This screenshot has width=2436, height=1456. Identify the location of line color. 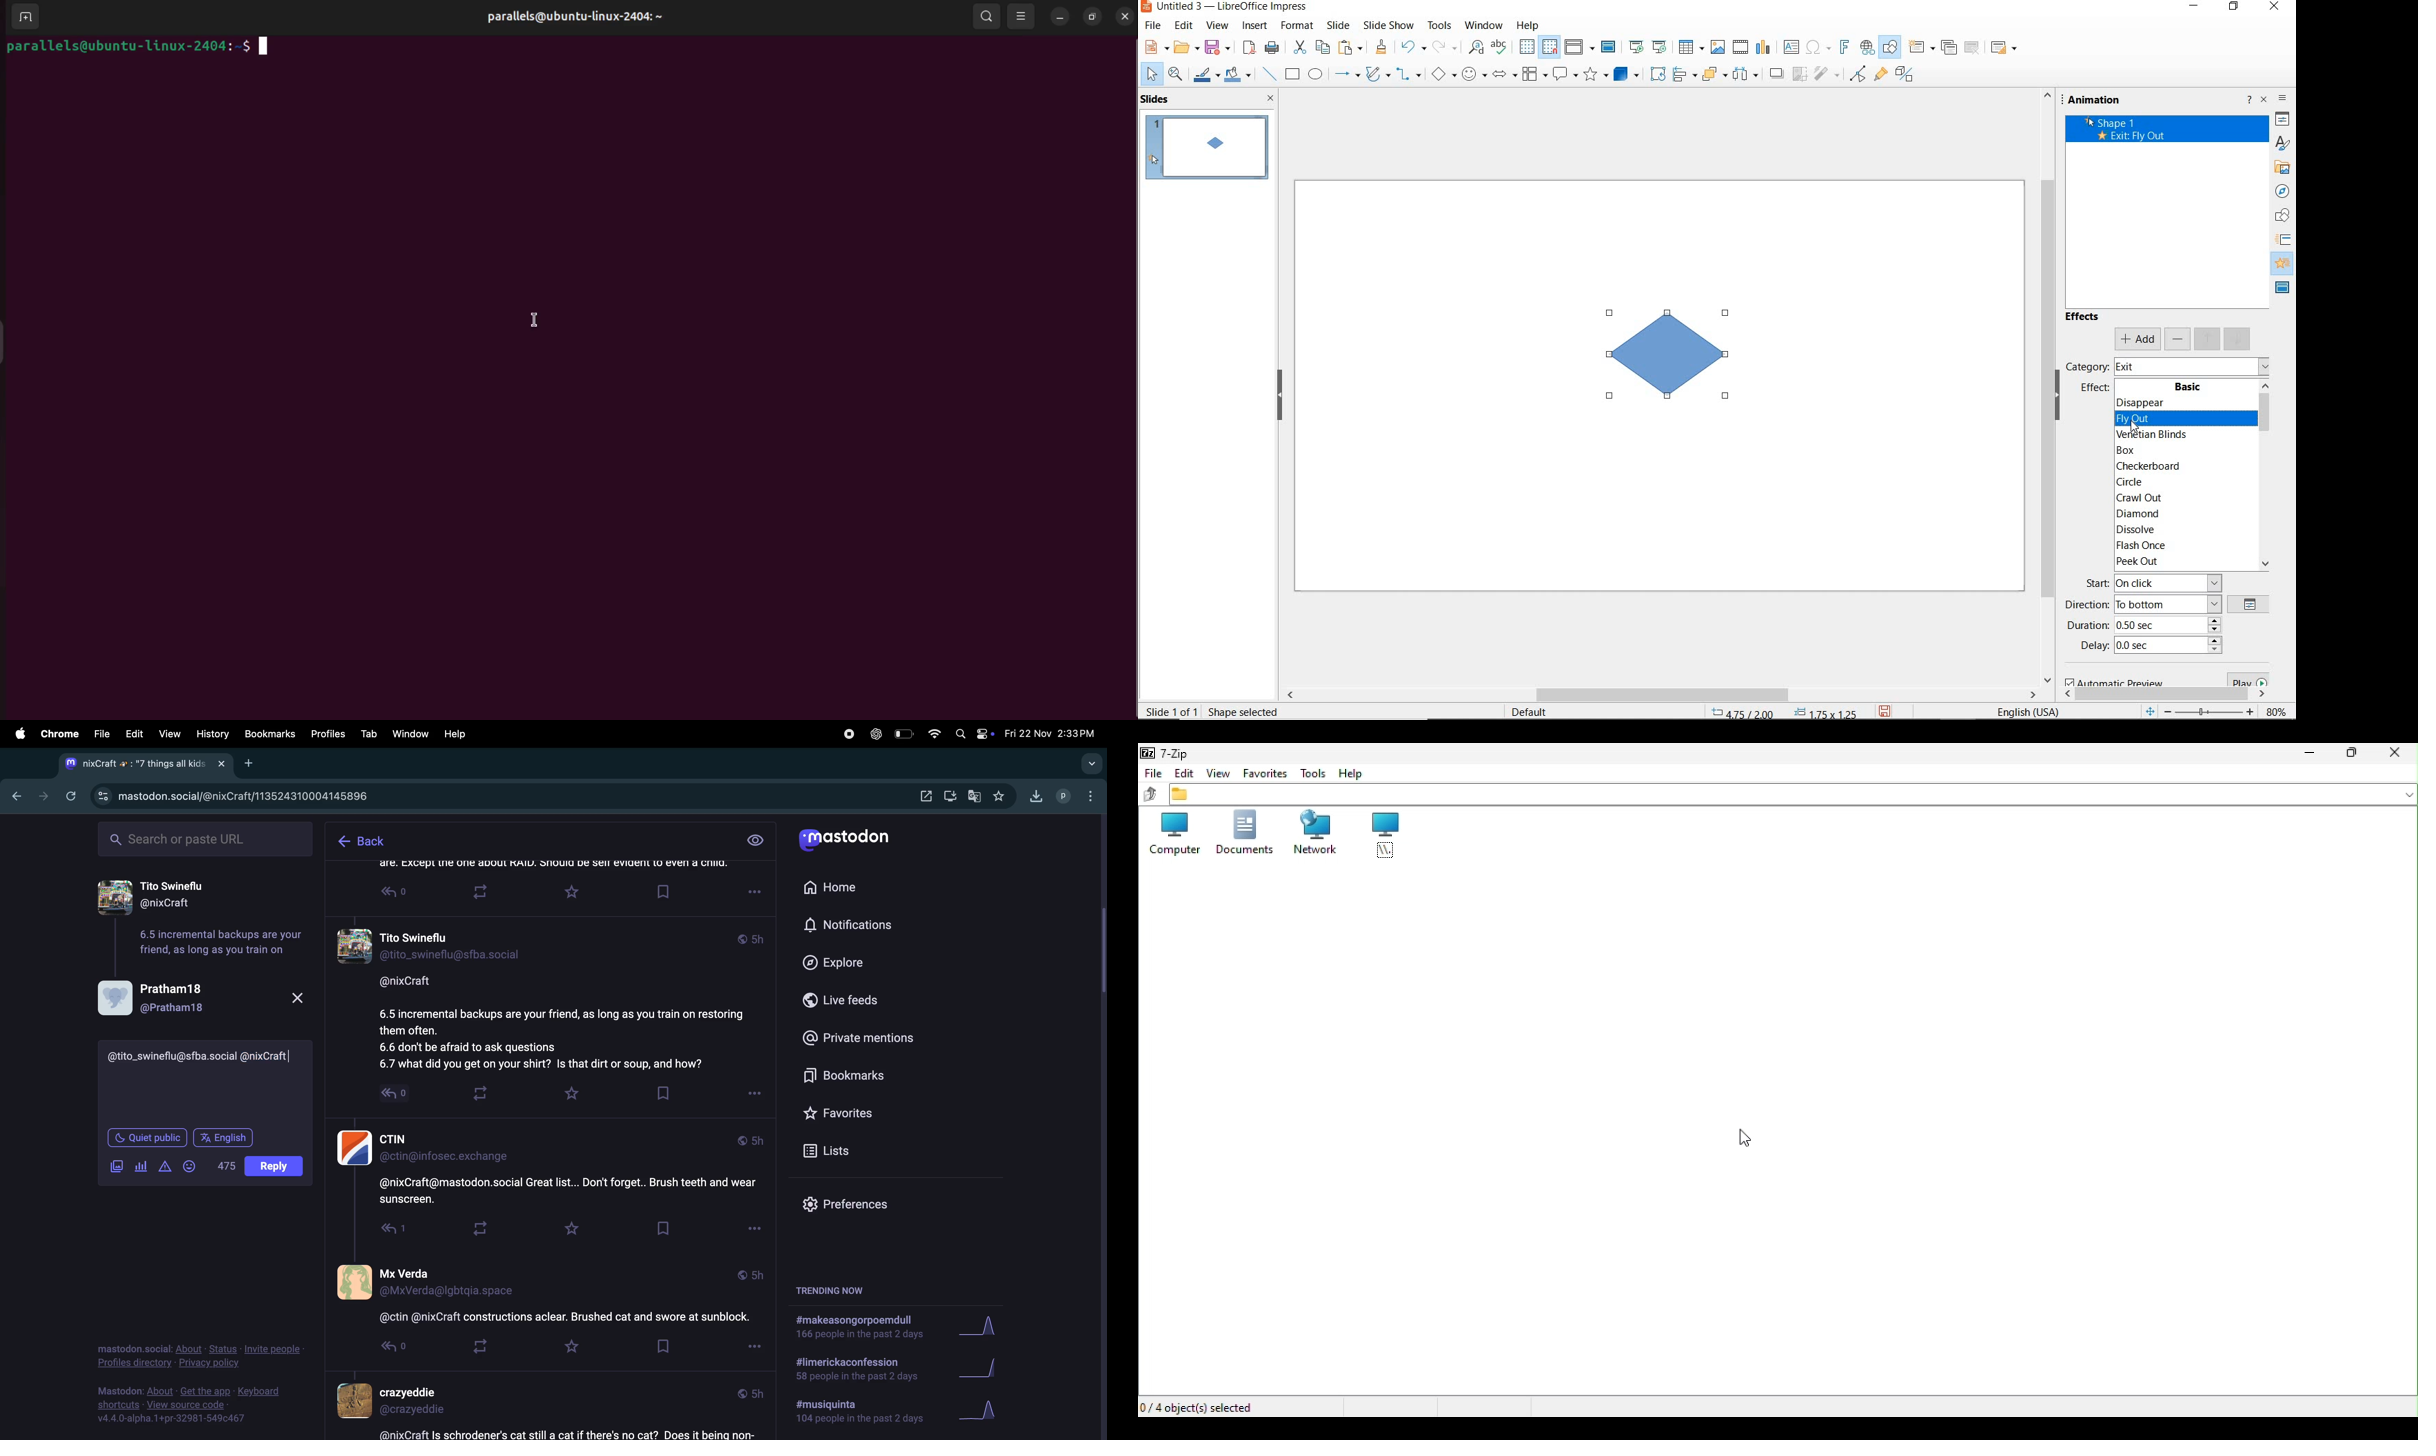
(1205, 77).